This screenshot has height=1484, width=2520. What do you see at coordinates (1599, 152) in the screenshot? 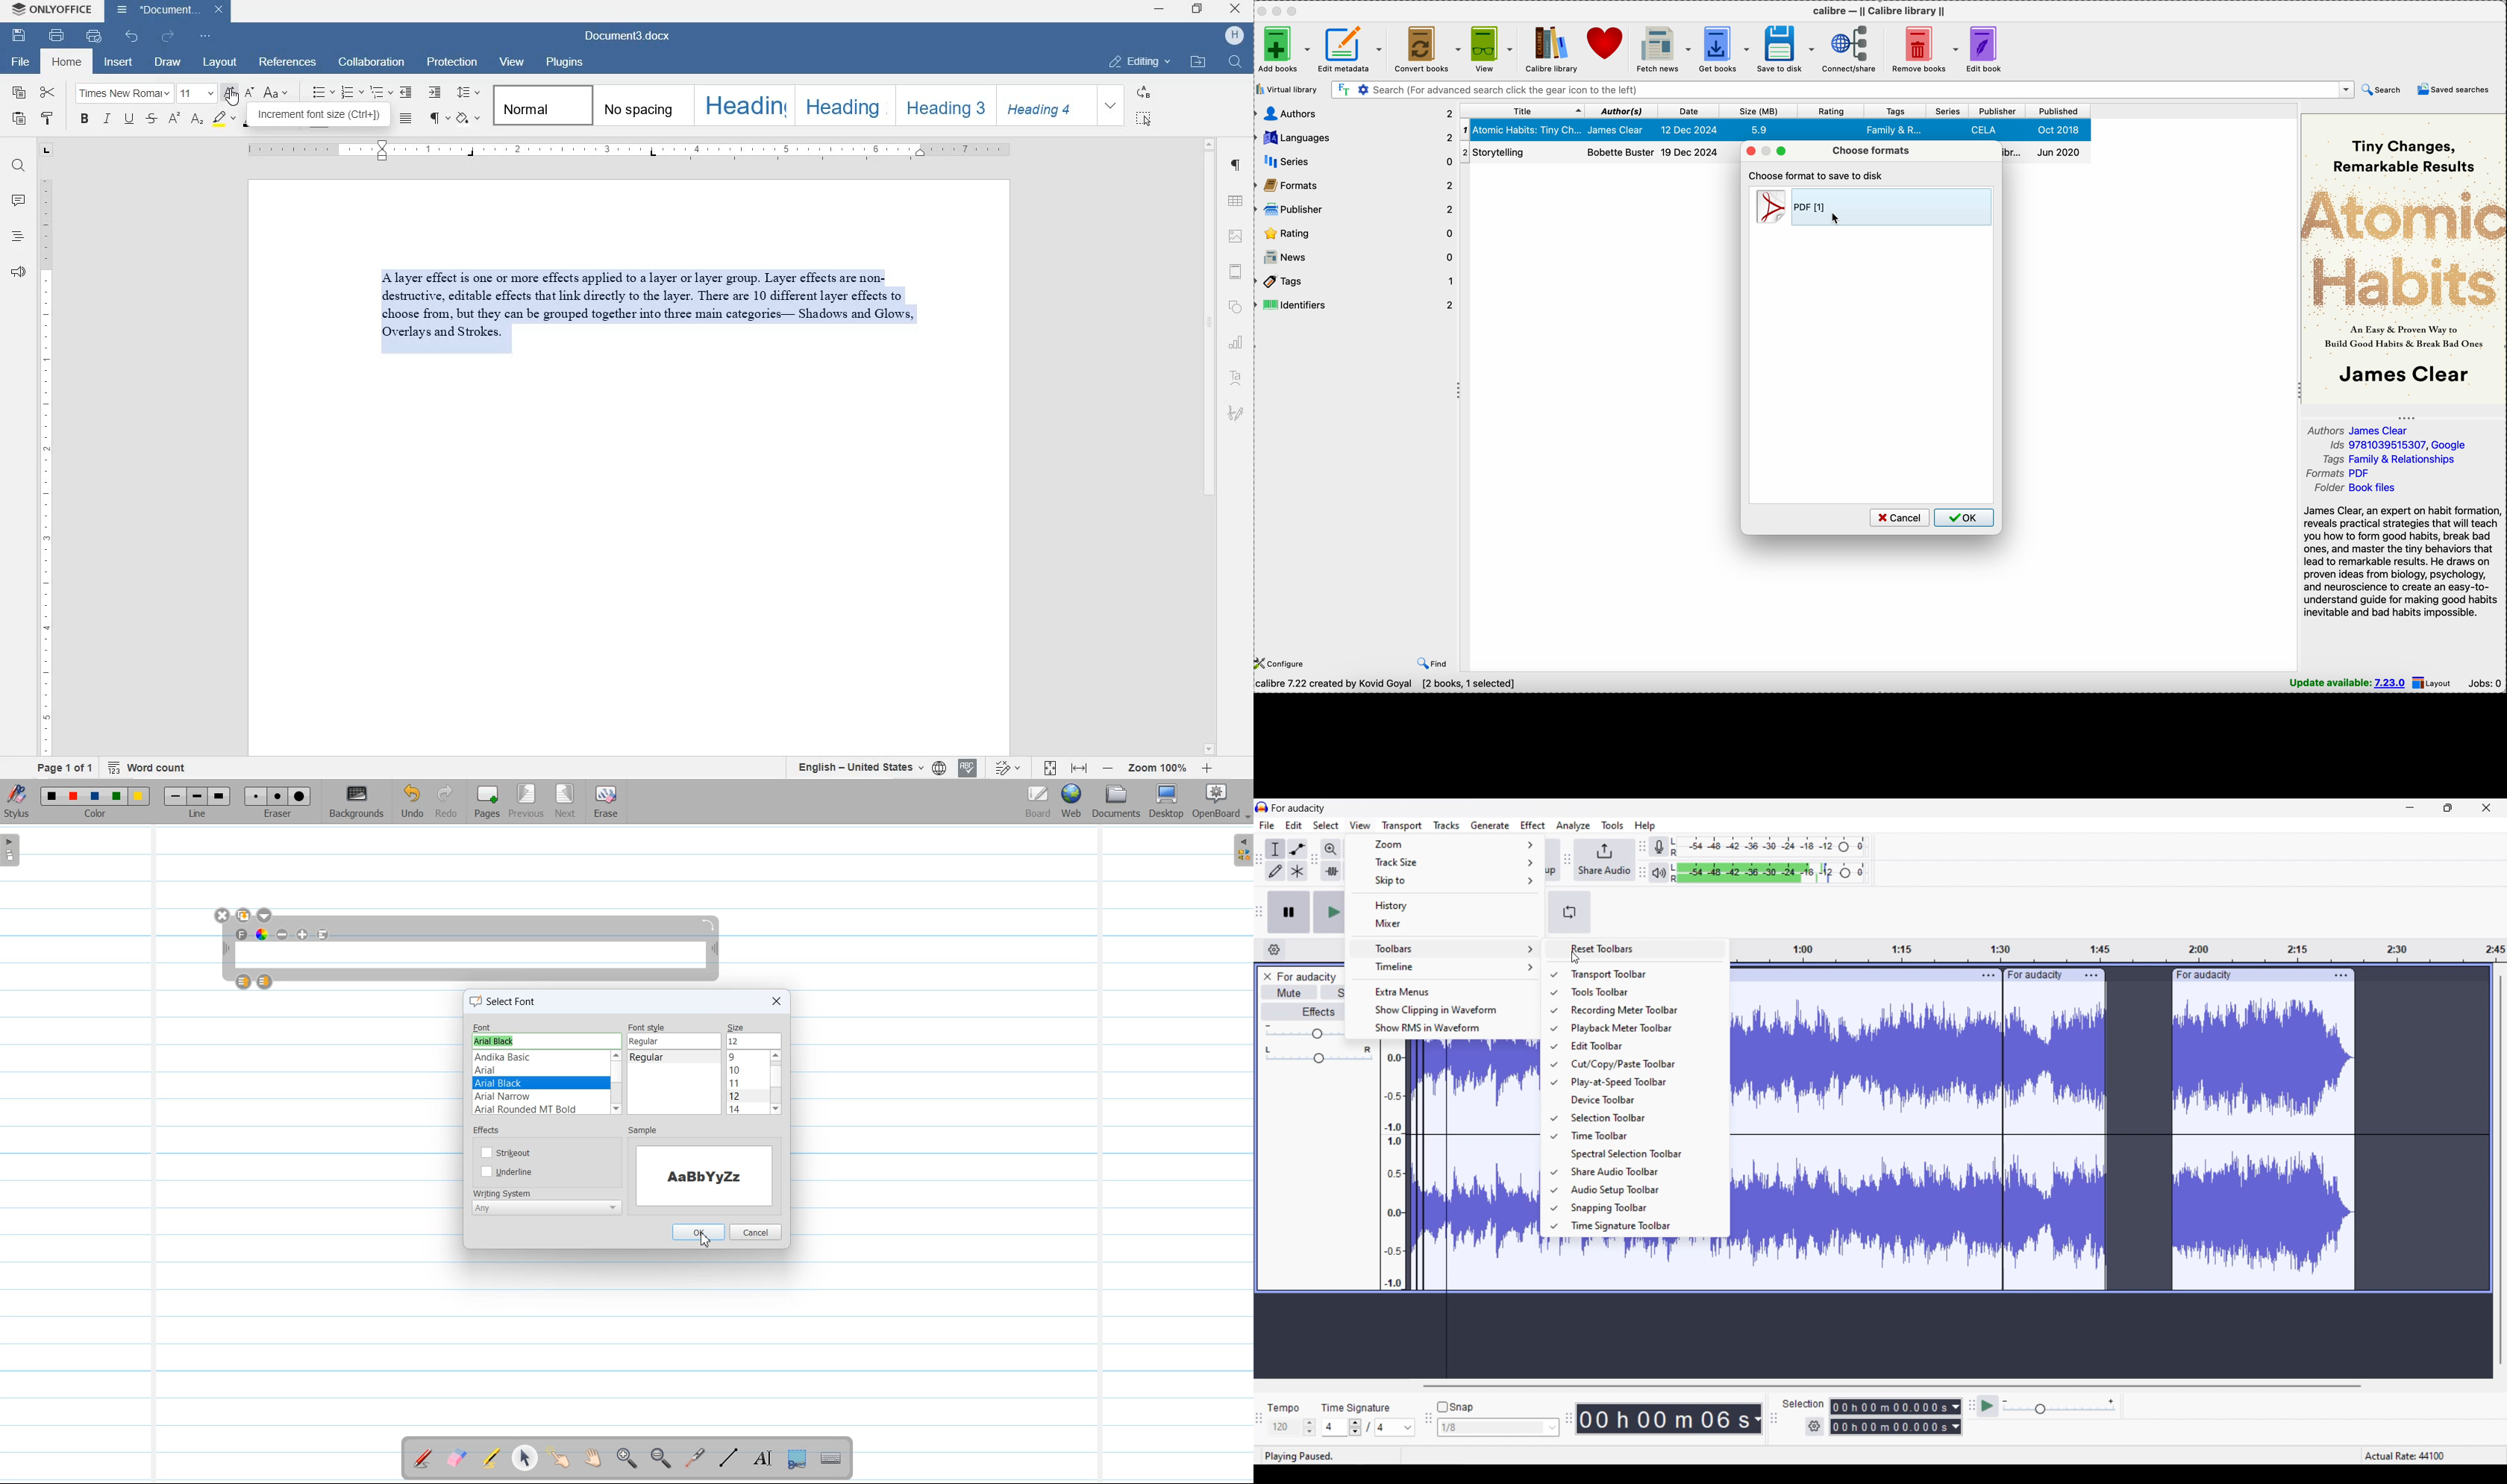
I see `Storytelling book details` at bounding box center [1599, 152].